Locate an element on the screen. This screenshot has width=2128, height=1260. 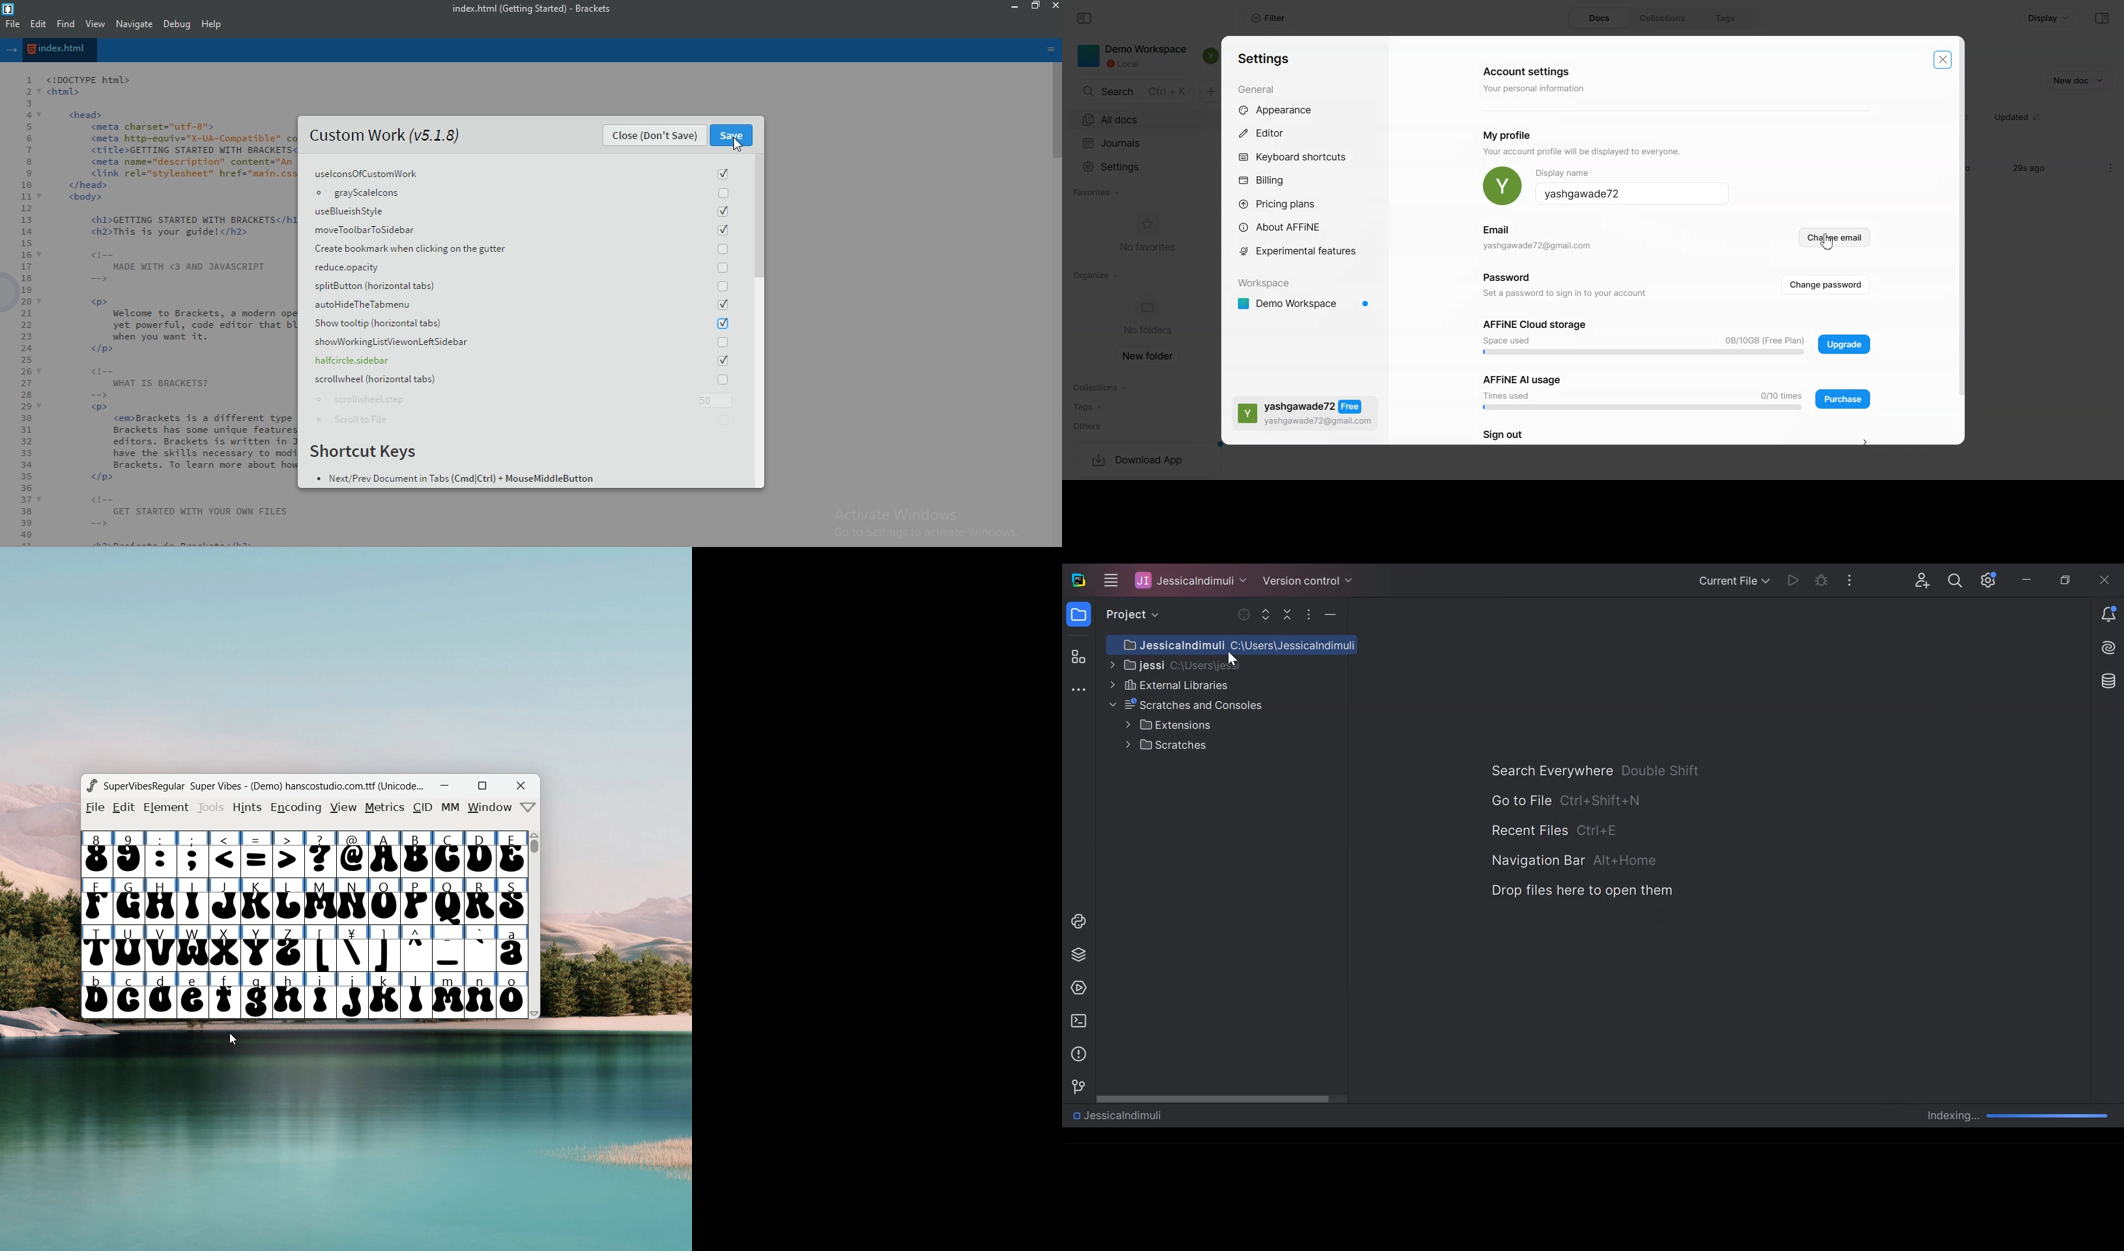
maximize is located at coordinates (483, 786).